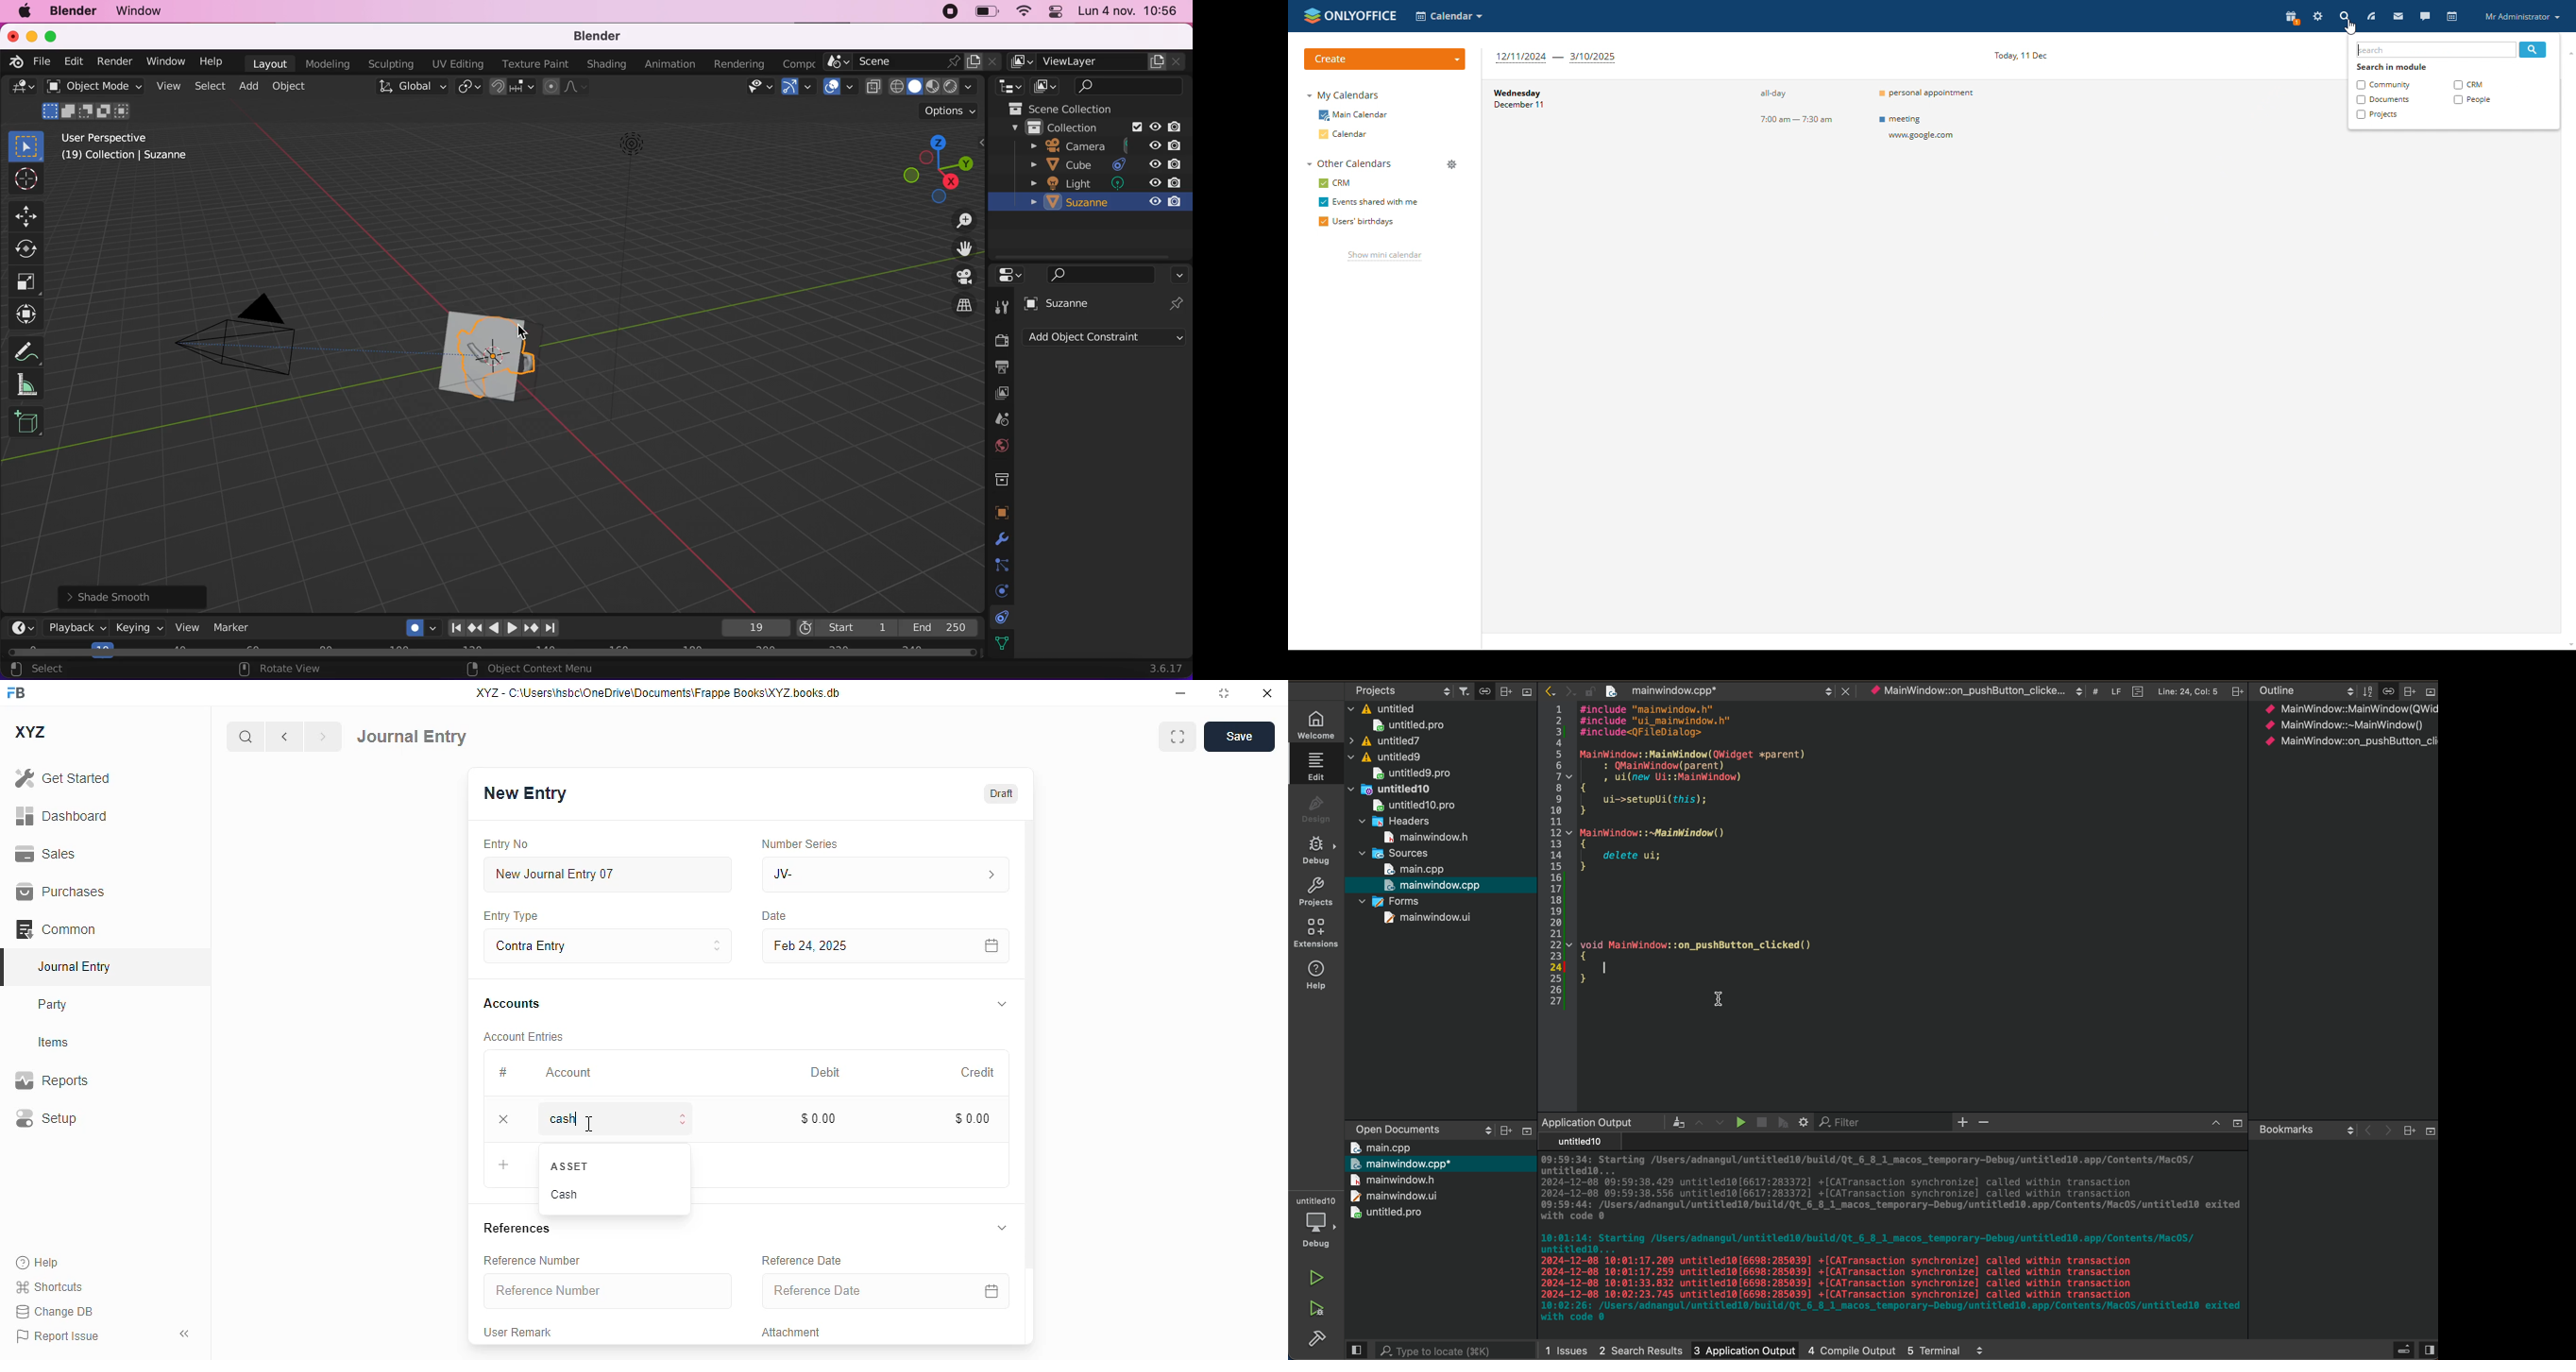 The image size is (2576, 1372). Describe the element at coordinates (619, 1118) in the screenshot. I see `cash typed` at that location.